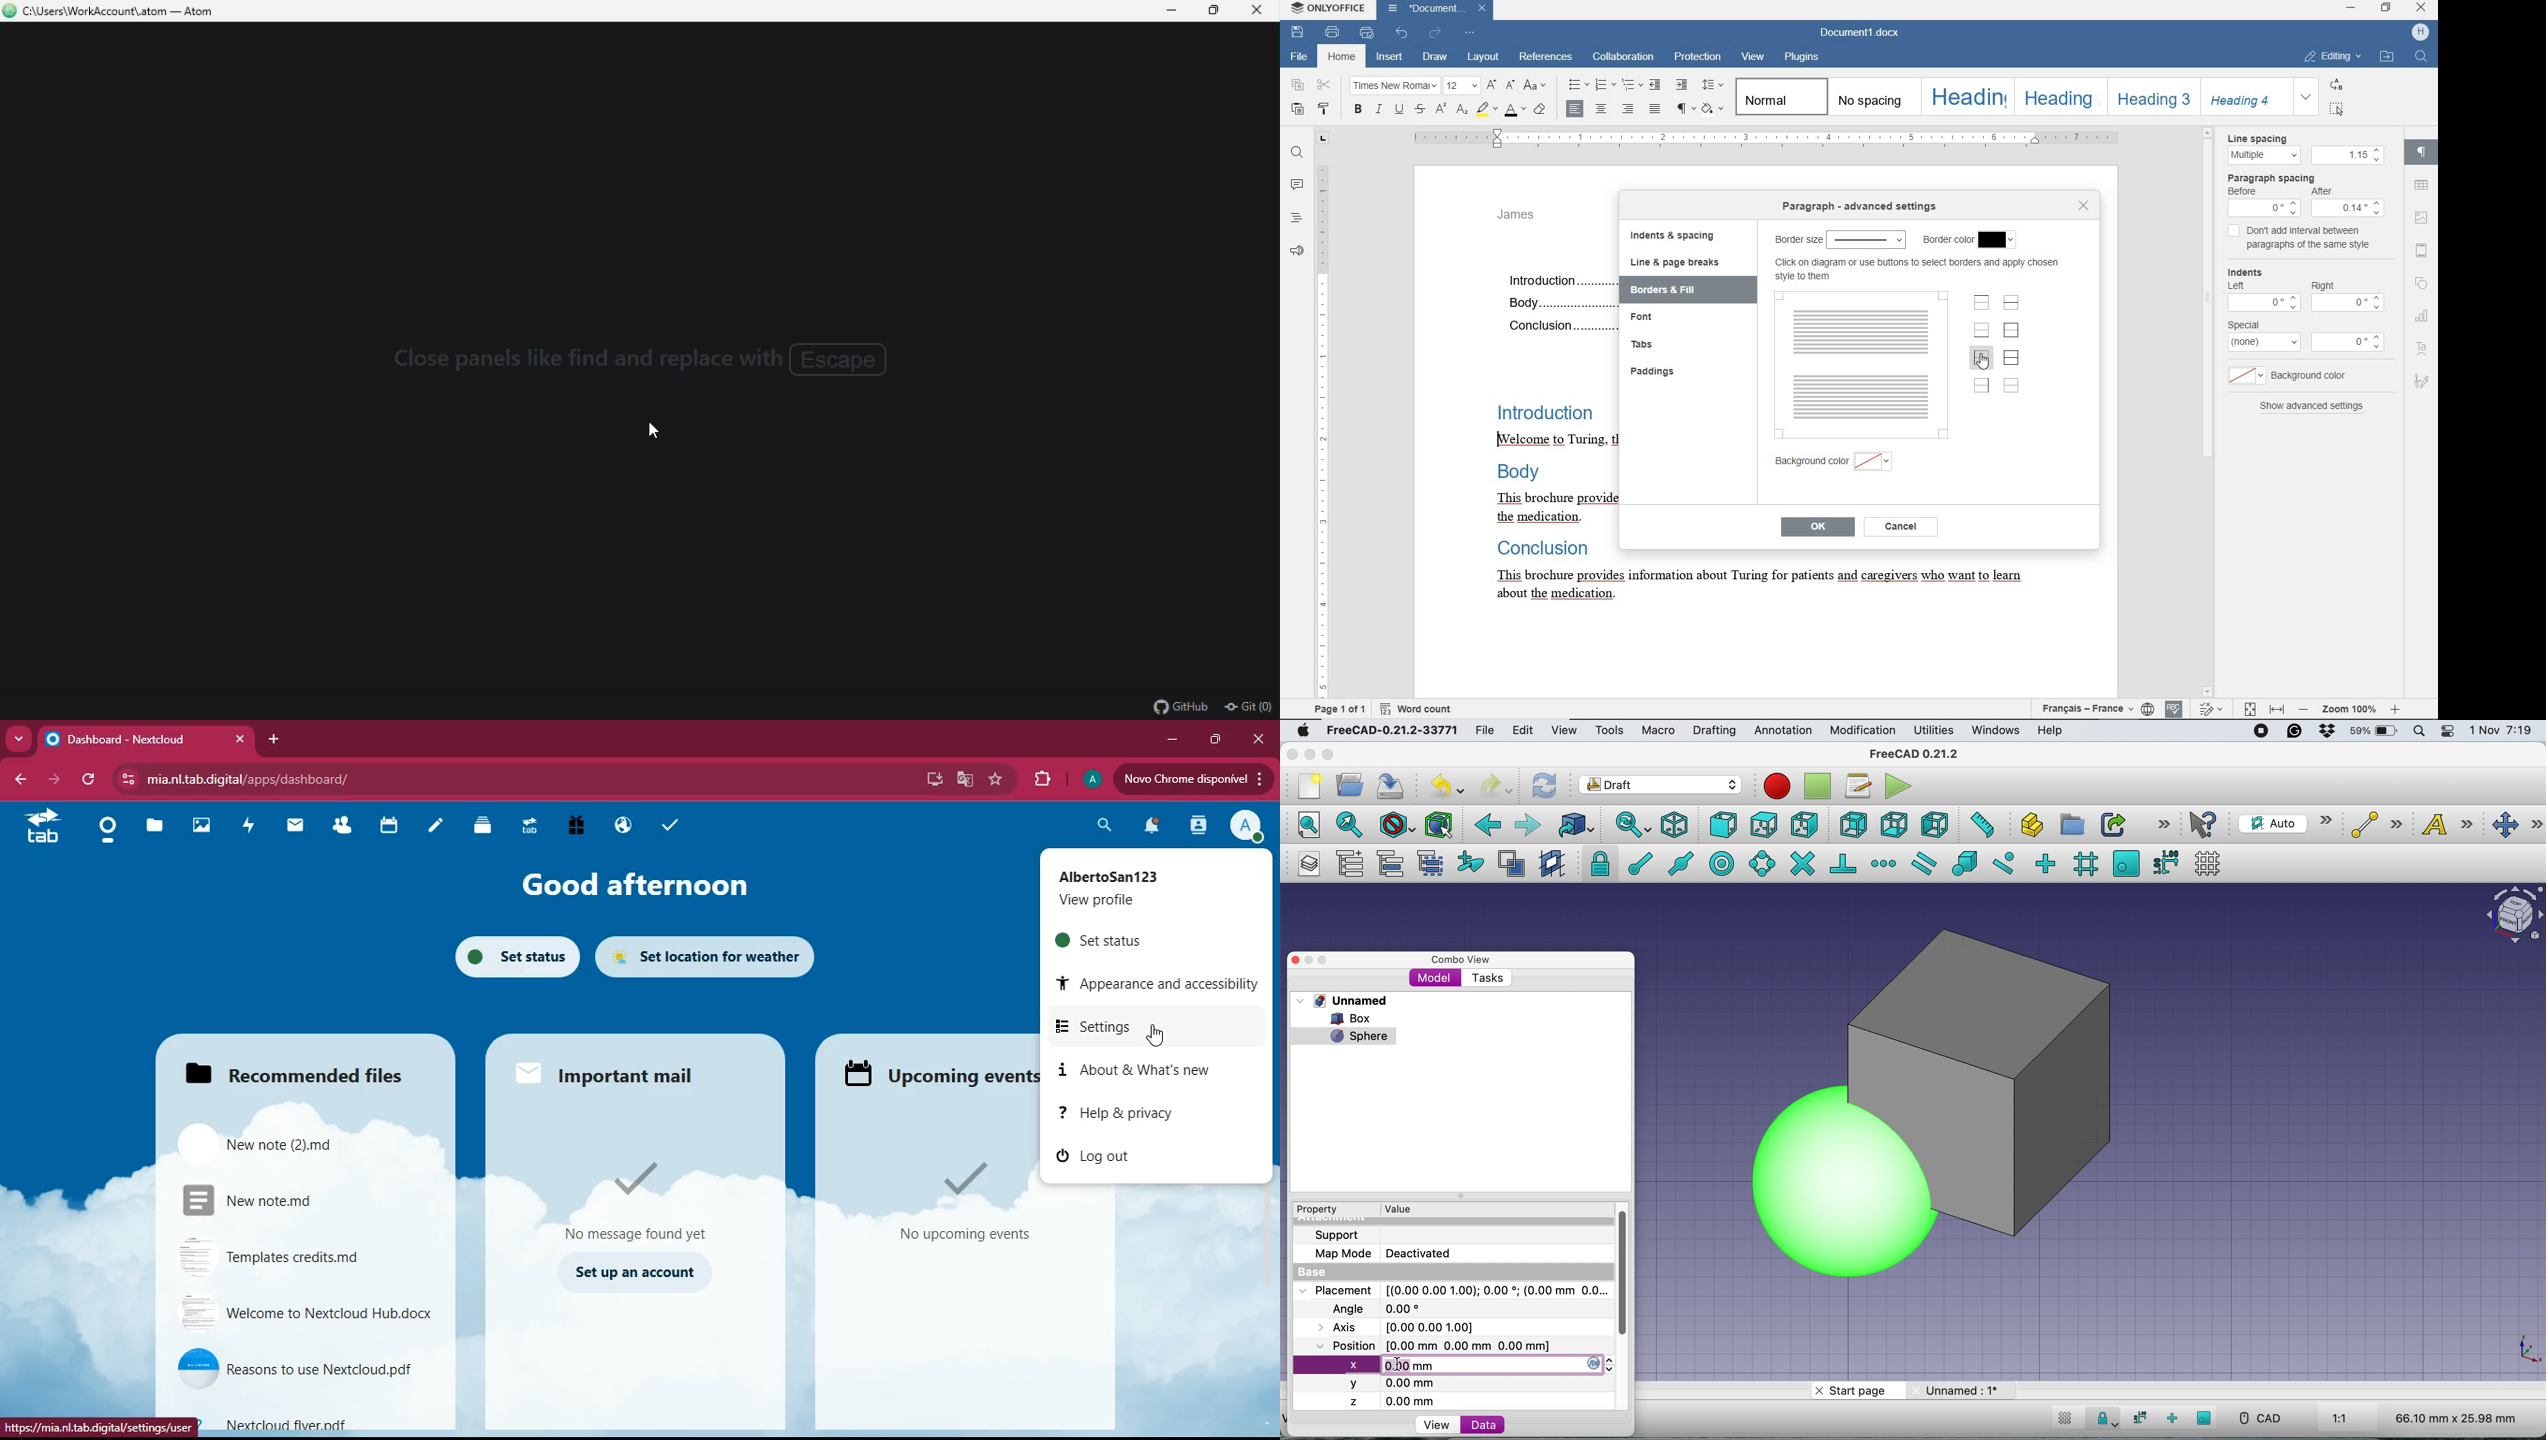 The width and height of the screenshot is (2548, 1456). What do you see at coordinates (1685, 108) in the screenshot?
I see `nonprinting characters` at bounding box center [1685, 108].